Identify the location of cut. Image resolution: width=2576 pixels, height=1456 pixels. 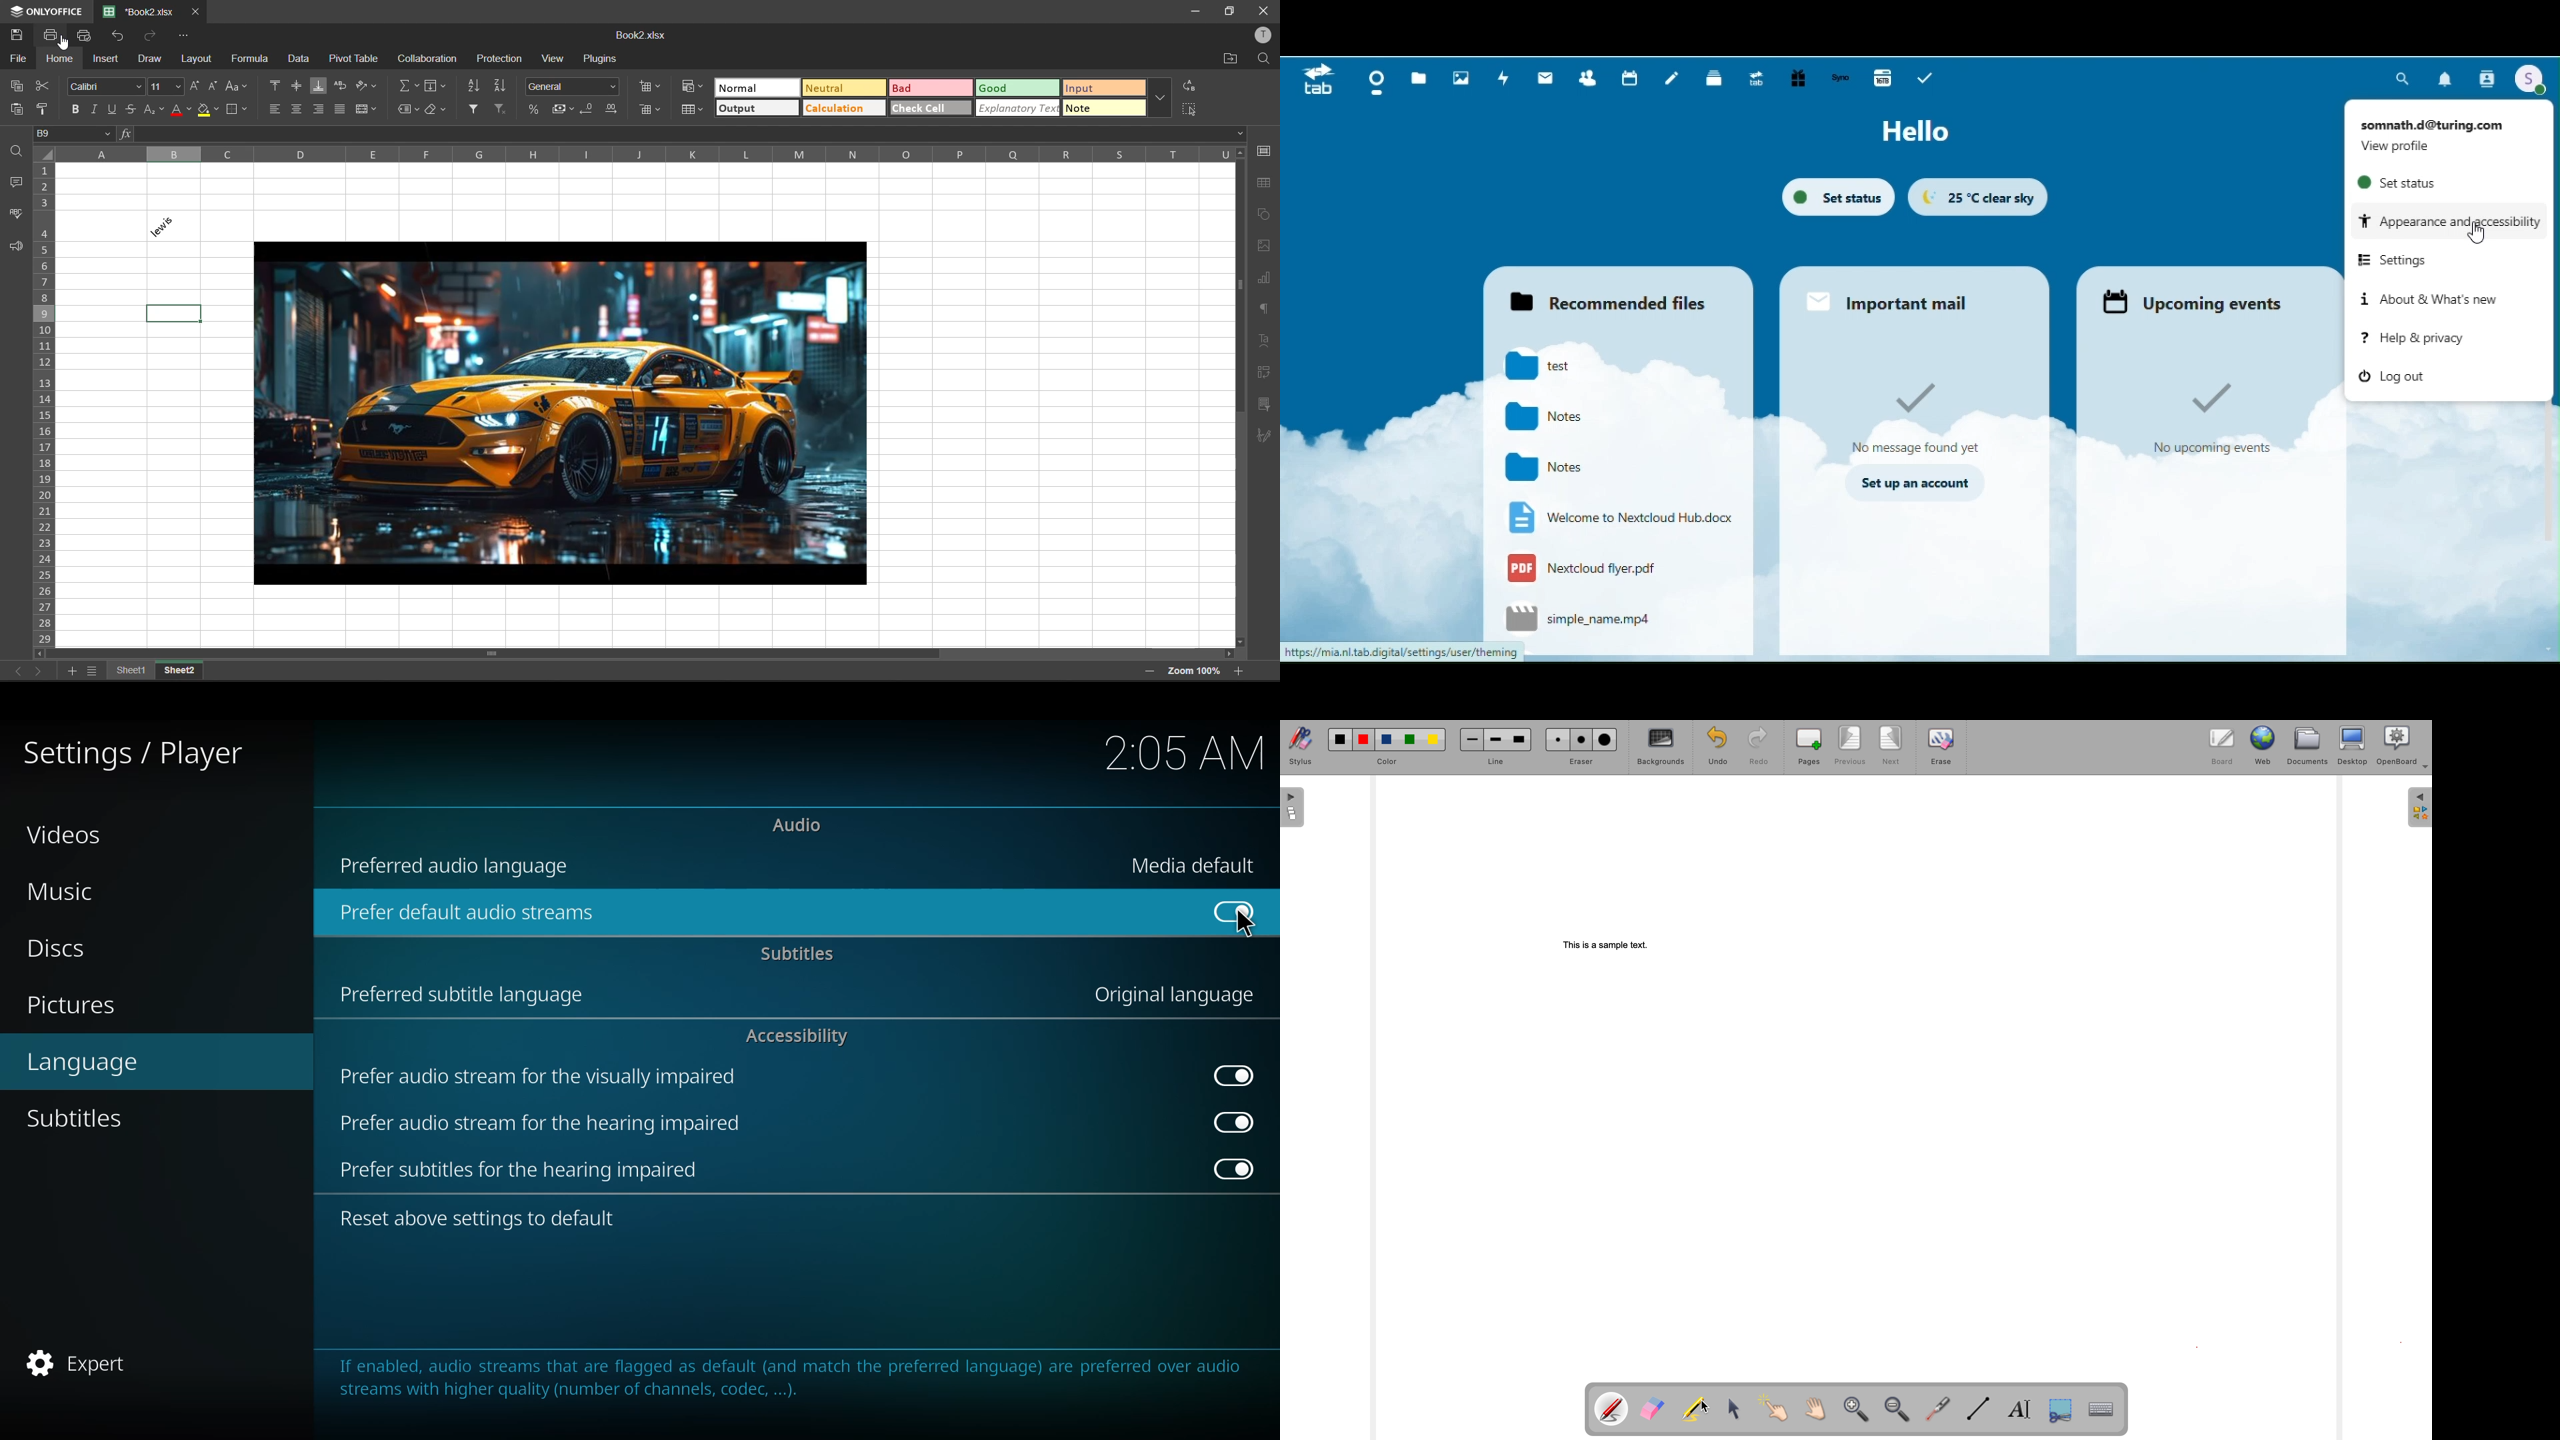
(46, 87).